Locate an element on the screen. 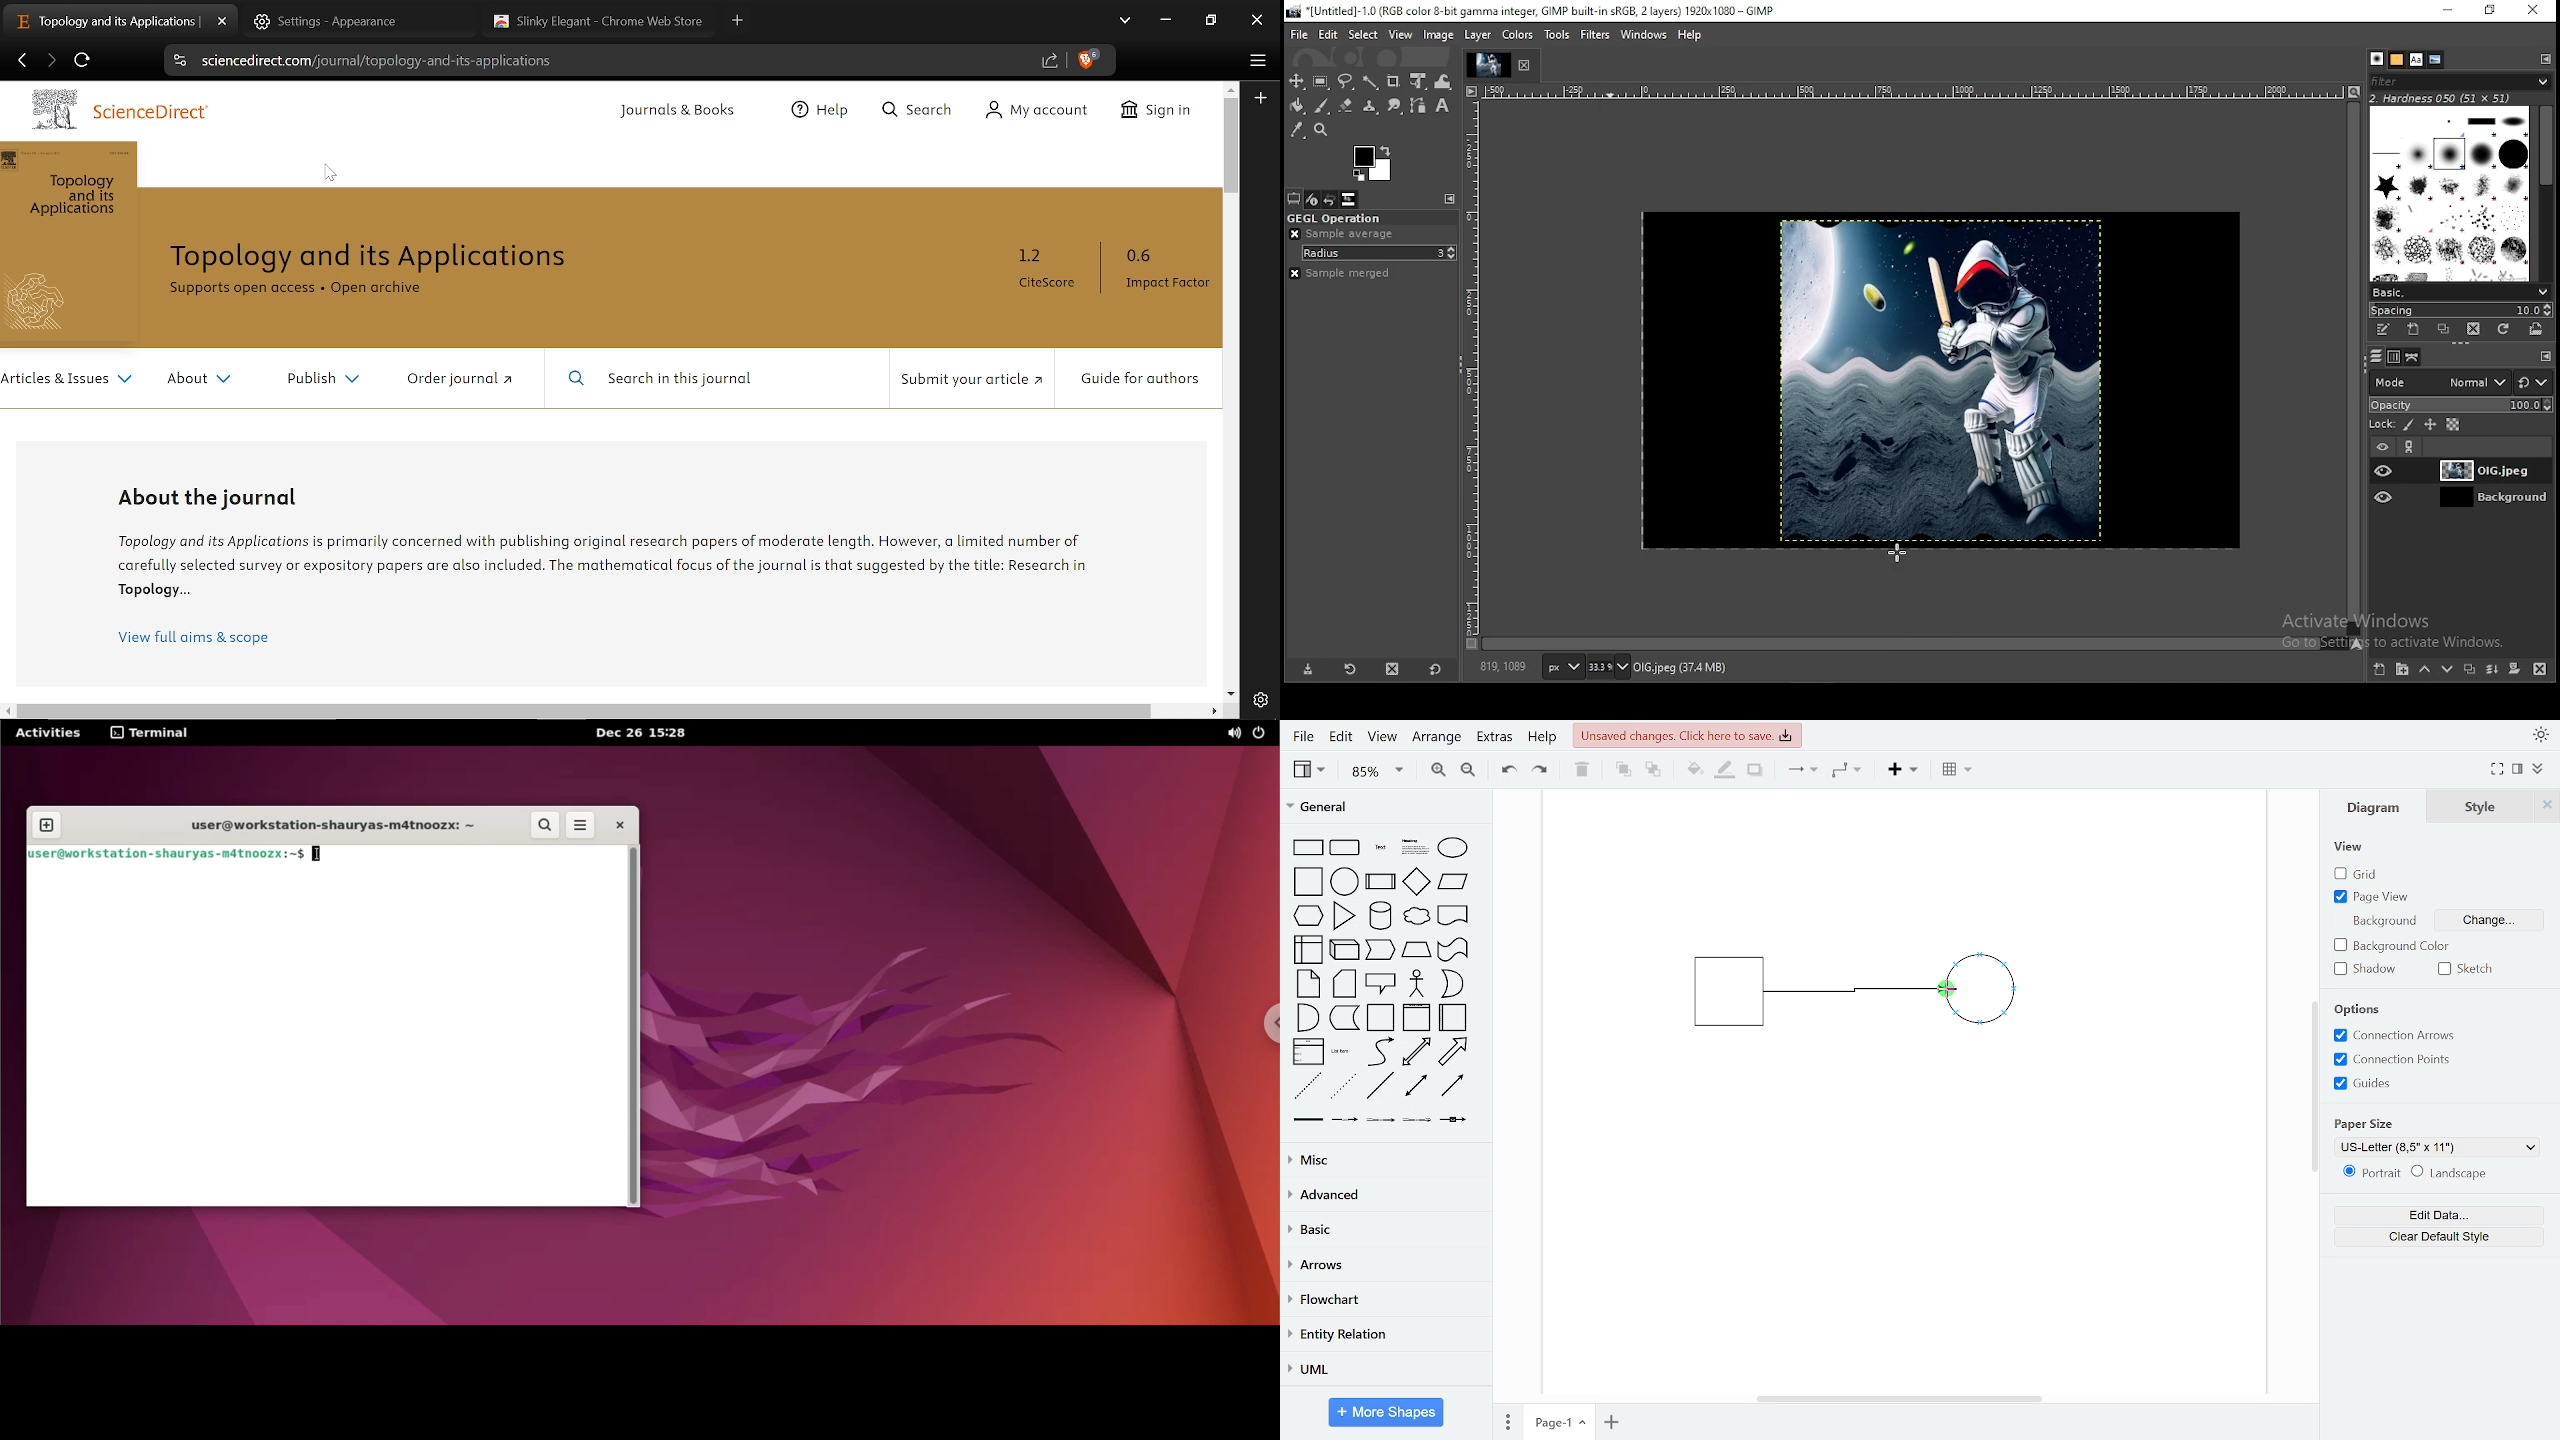 The image size is (2576, 1456). directional connector is located at coordinates (1452, 1085).